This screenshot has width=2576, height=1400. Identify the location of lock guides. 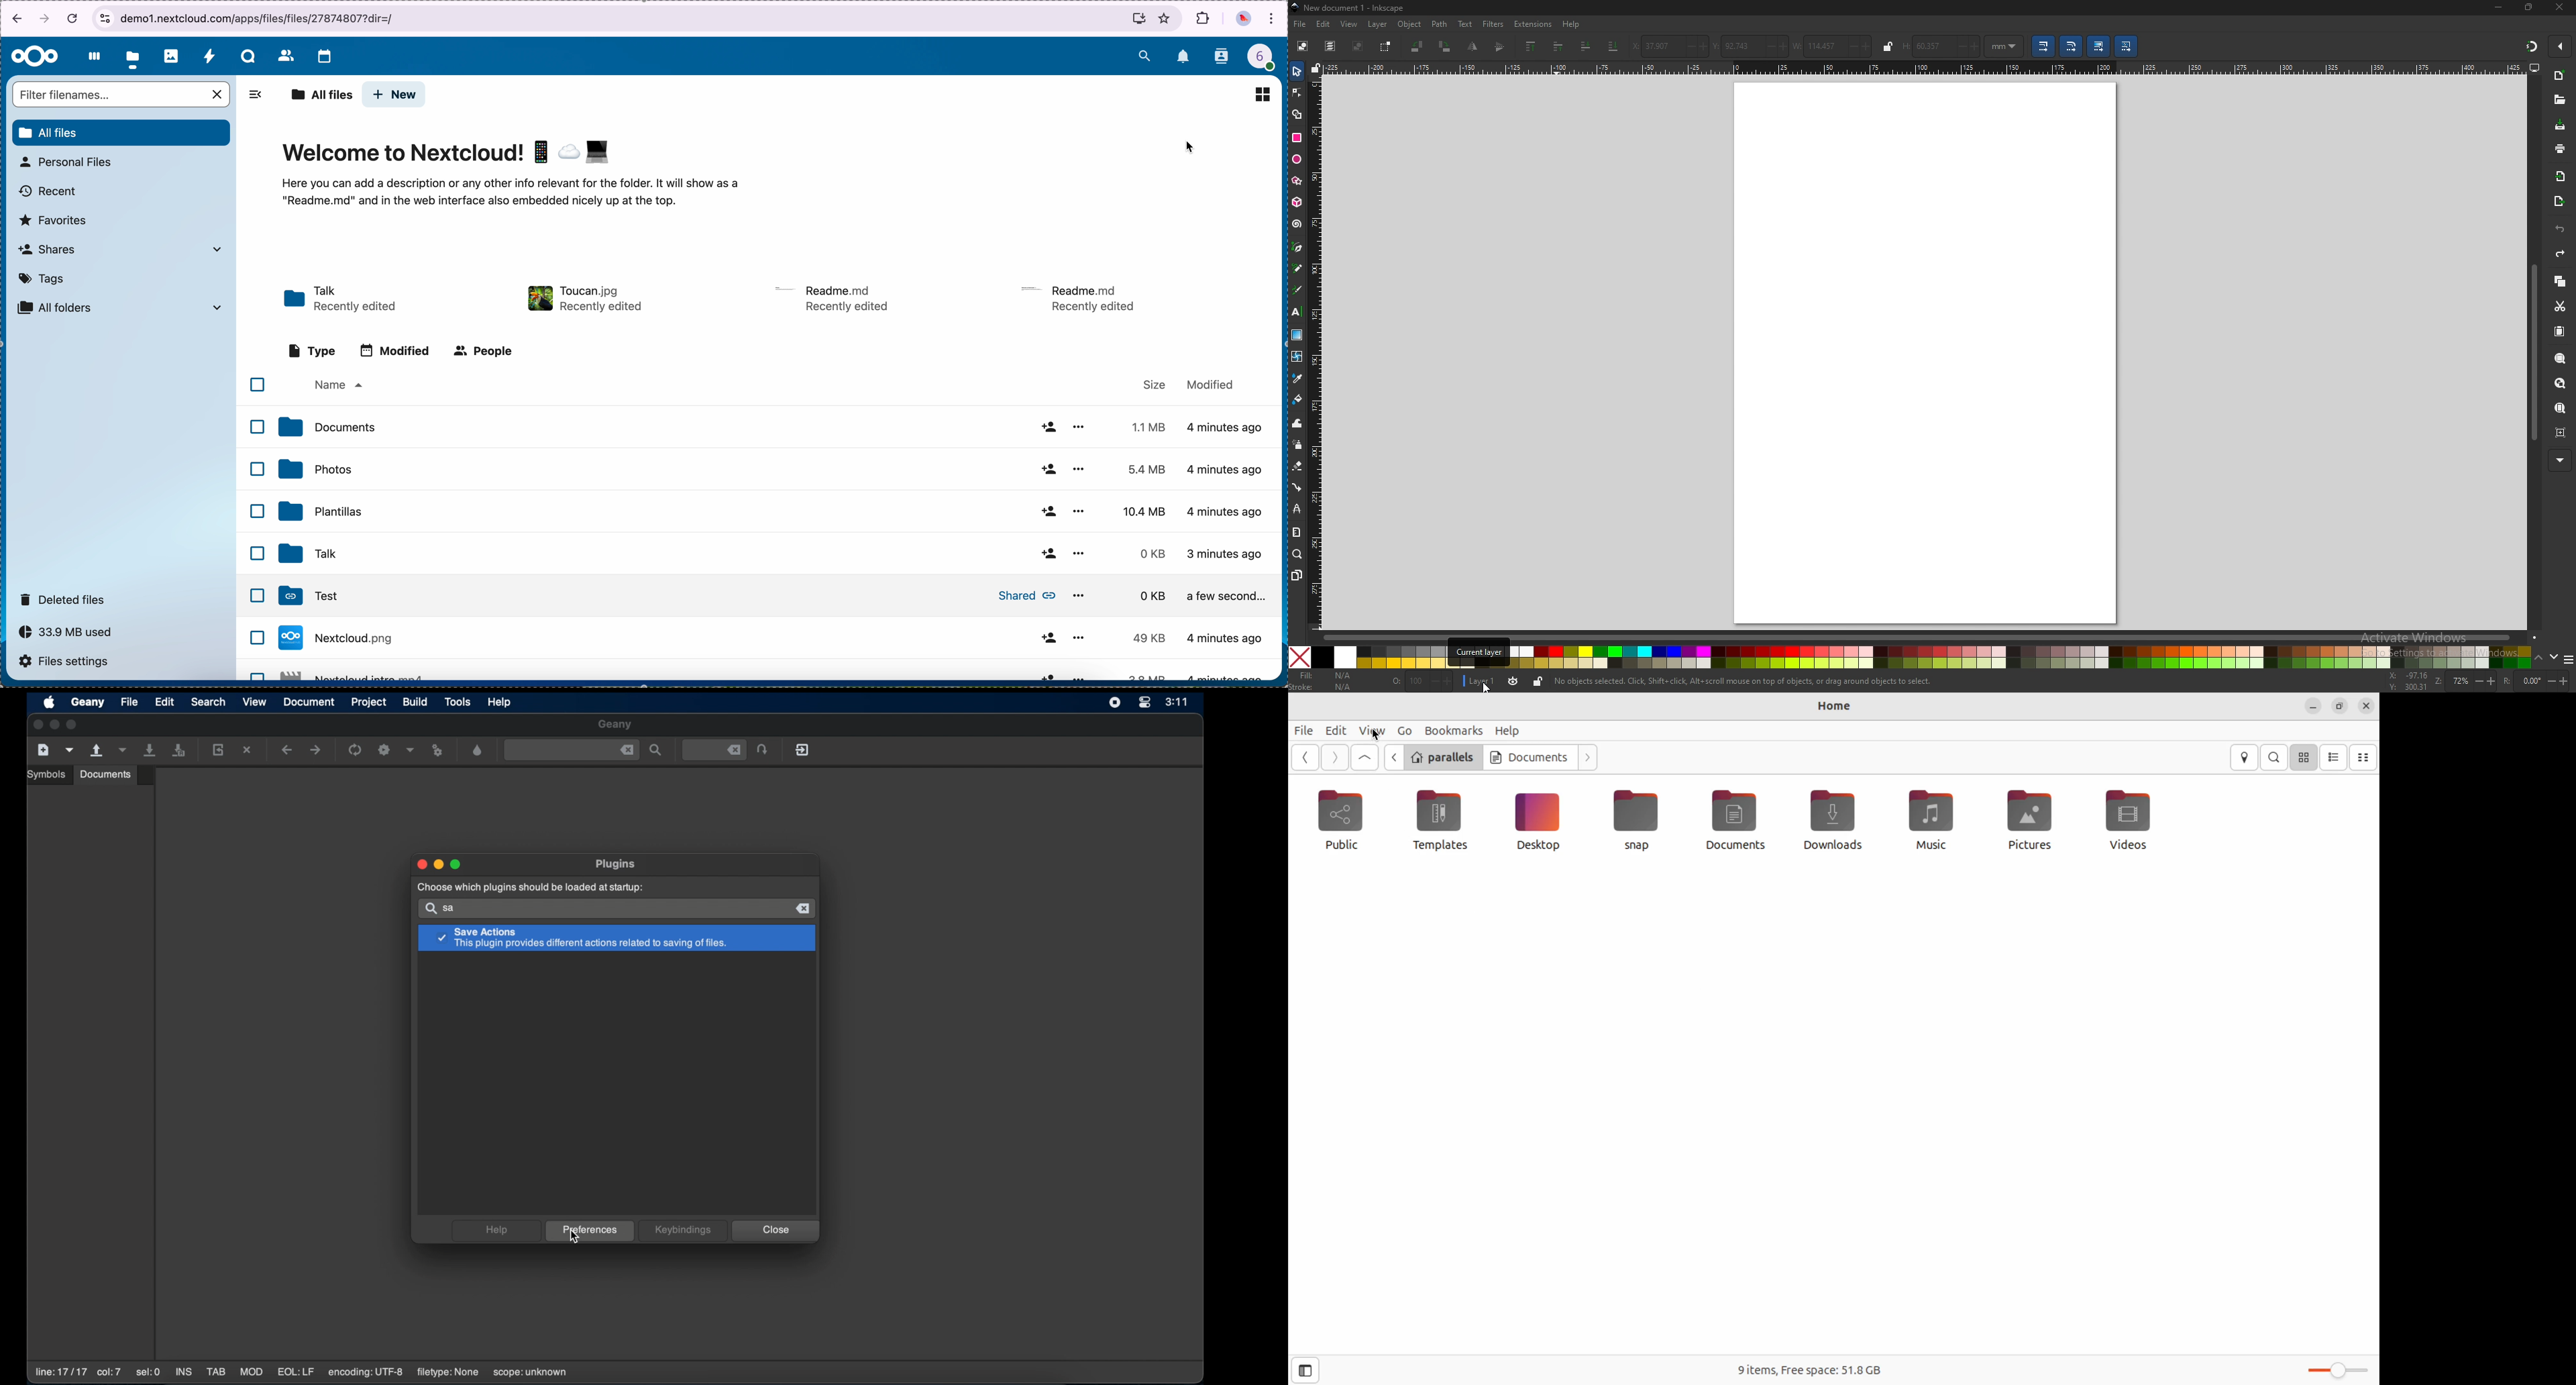
(1316, 67).